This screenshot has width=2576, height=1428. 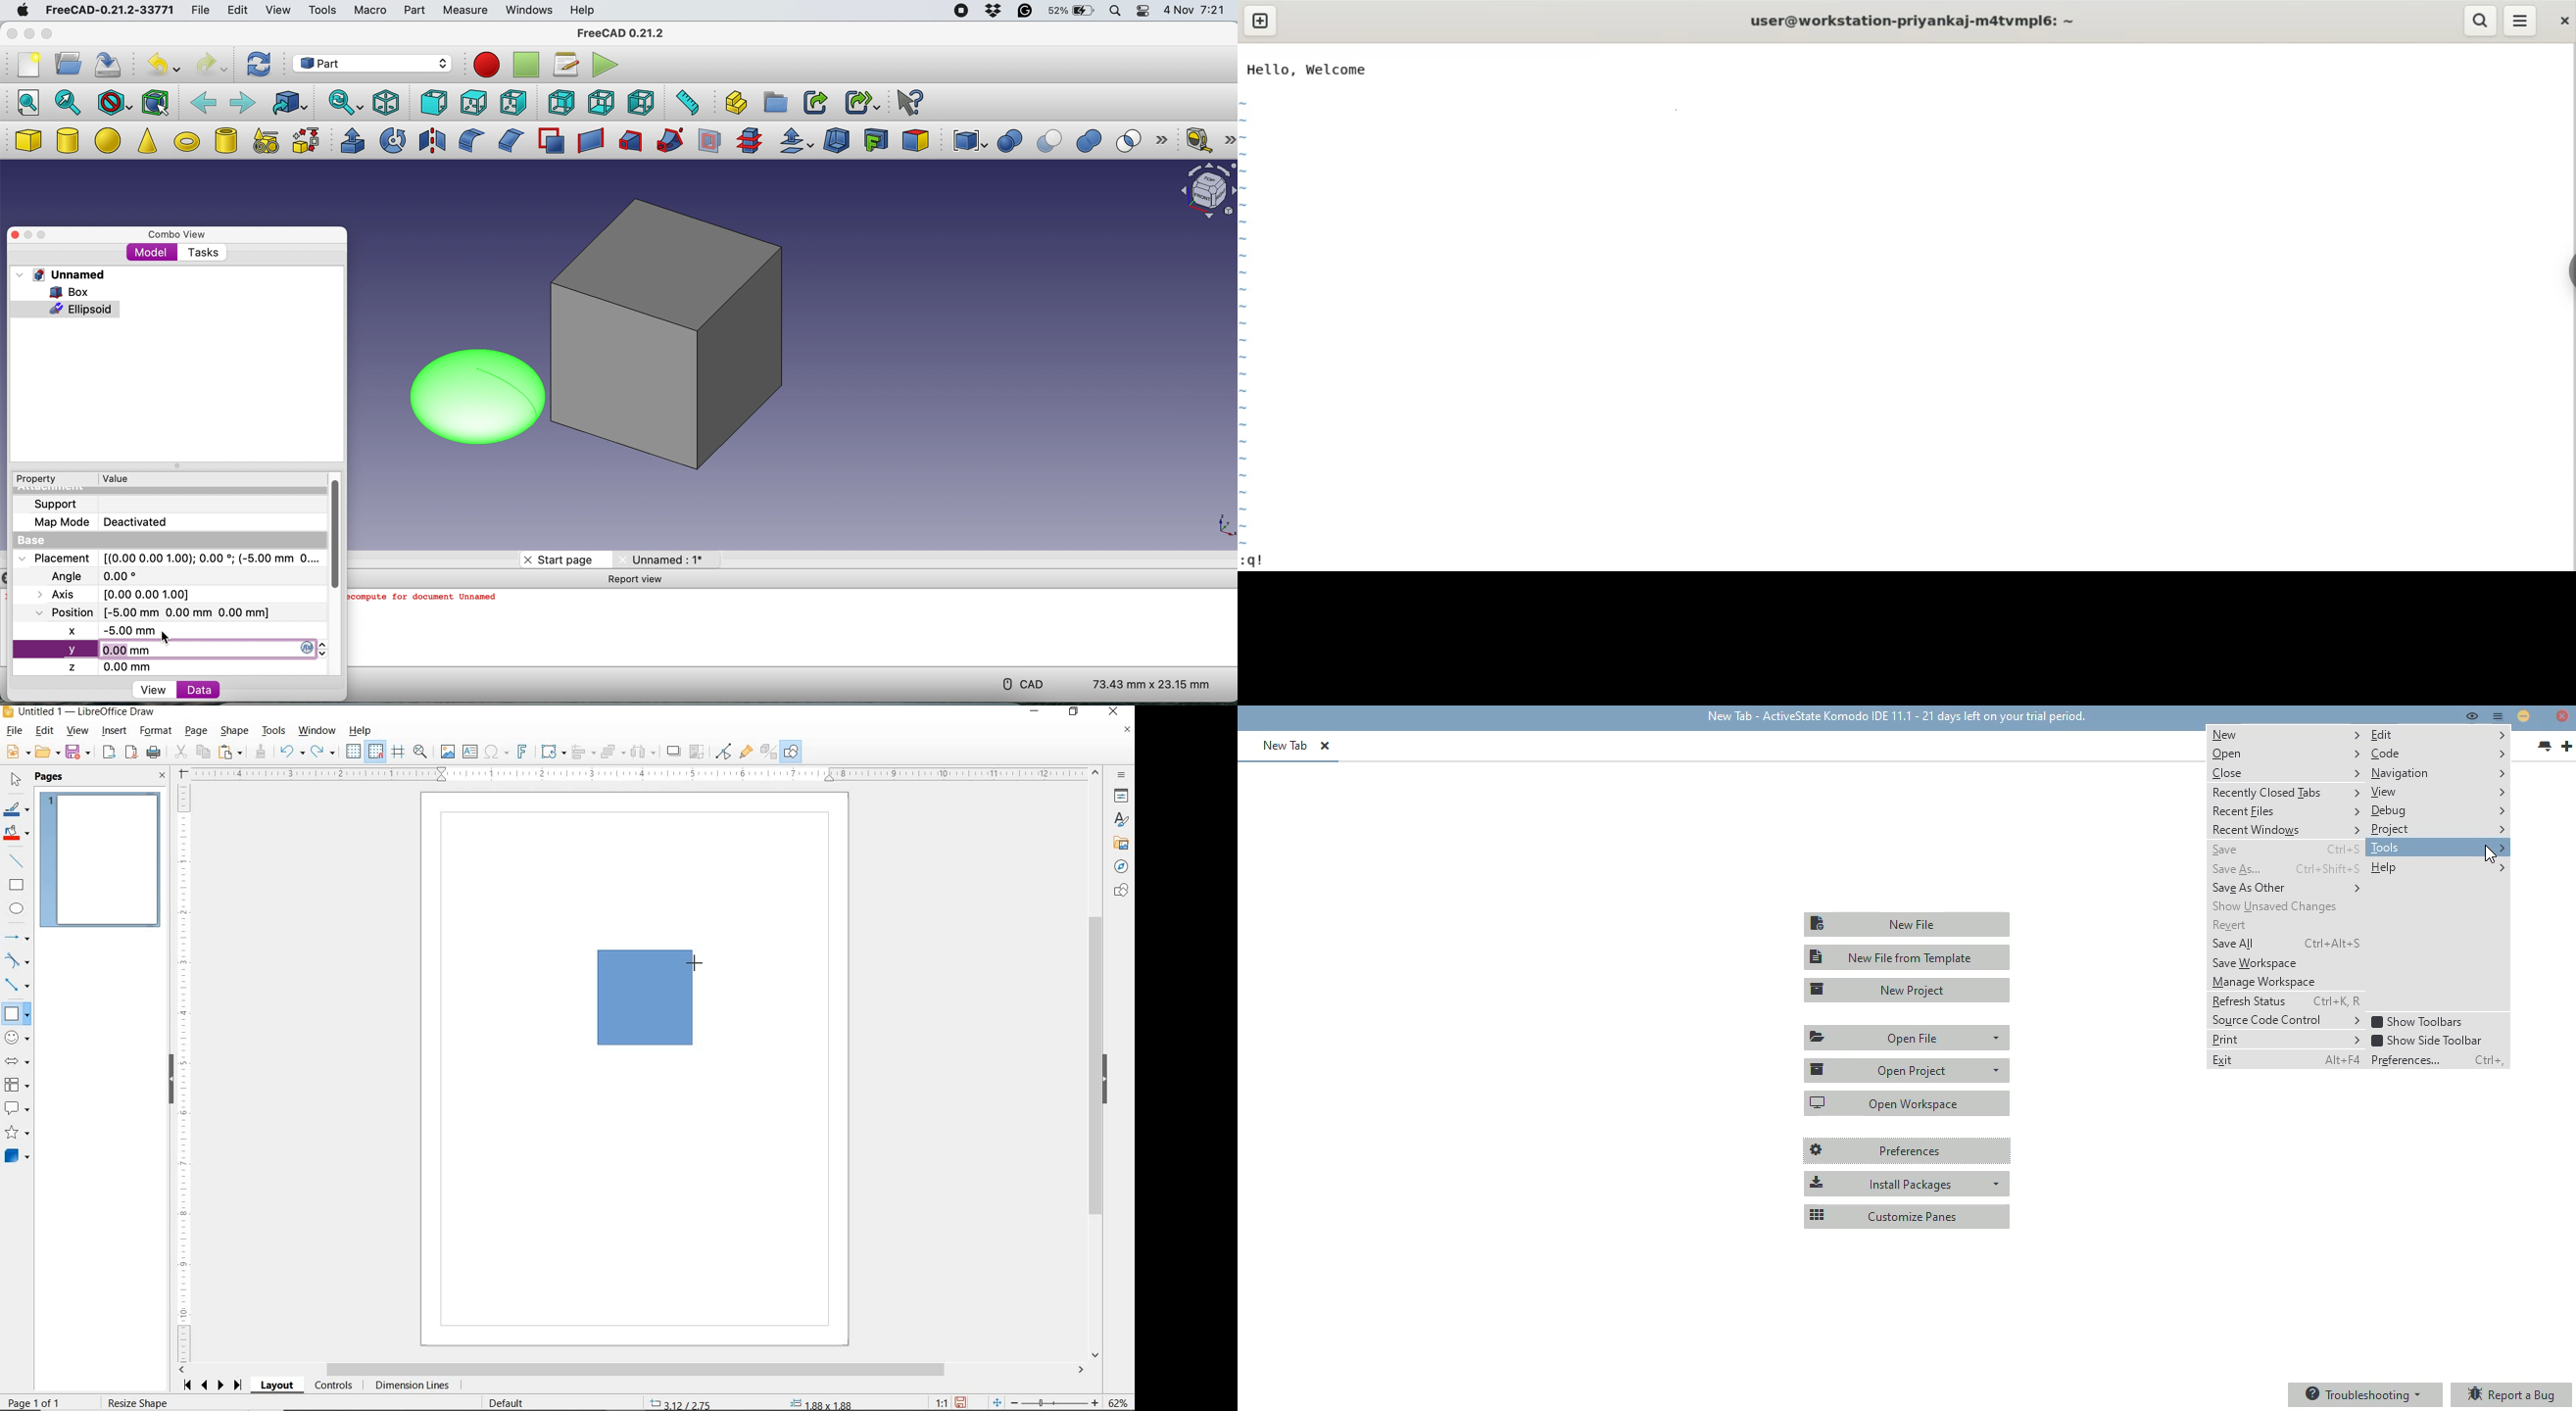 I want to click on cross section, so click(x=750, y=141).